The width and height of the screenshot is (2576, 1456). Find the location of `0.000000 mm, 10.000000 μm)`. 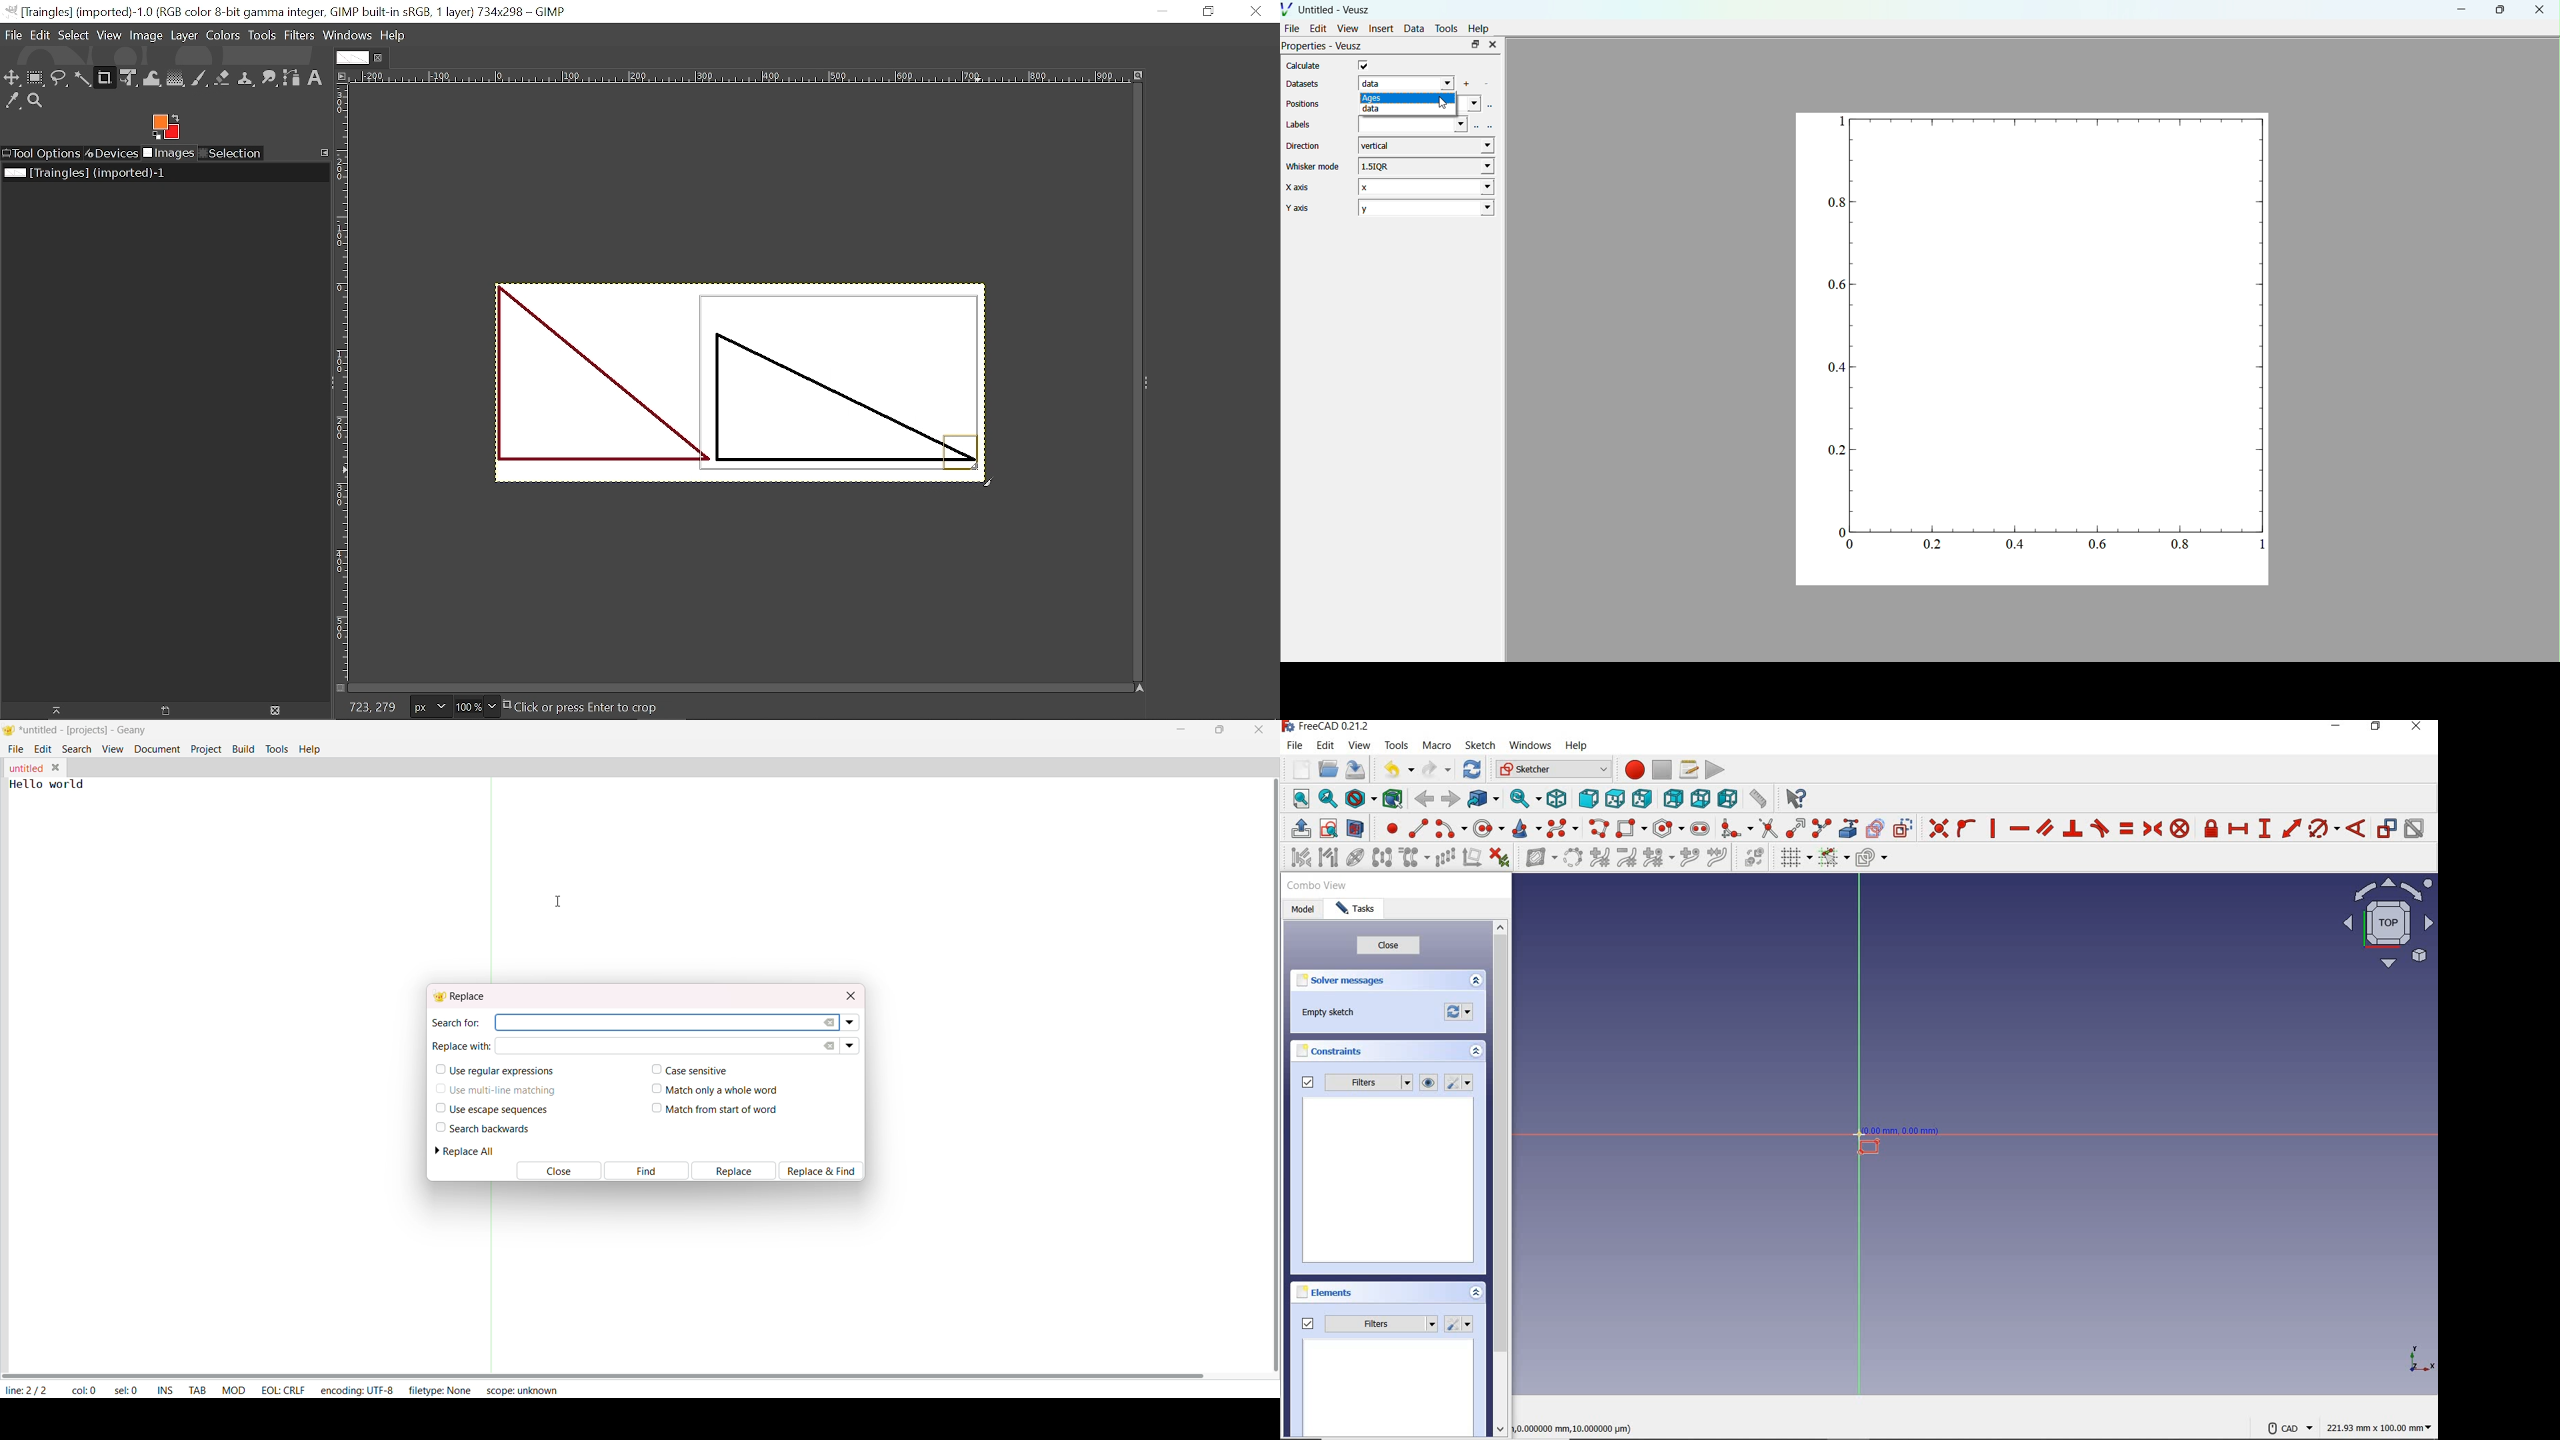

0.000000 mm, 10.000000 μm) is located at coordinates (1584, 1430).